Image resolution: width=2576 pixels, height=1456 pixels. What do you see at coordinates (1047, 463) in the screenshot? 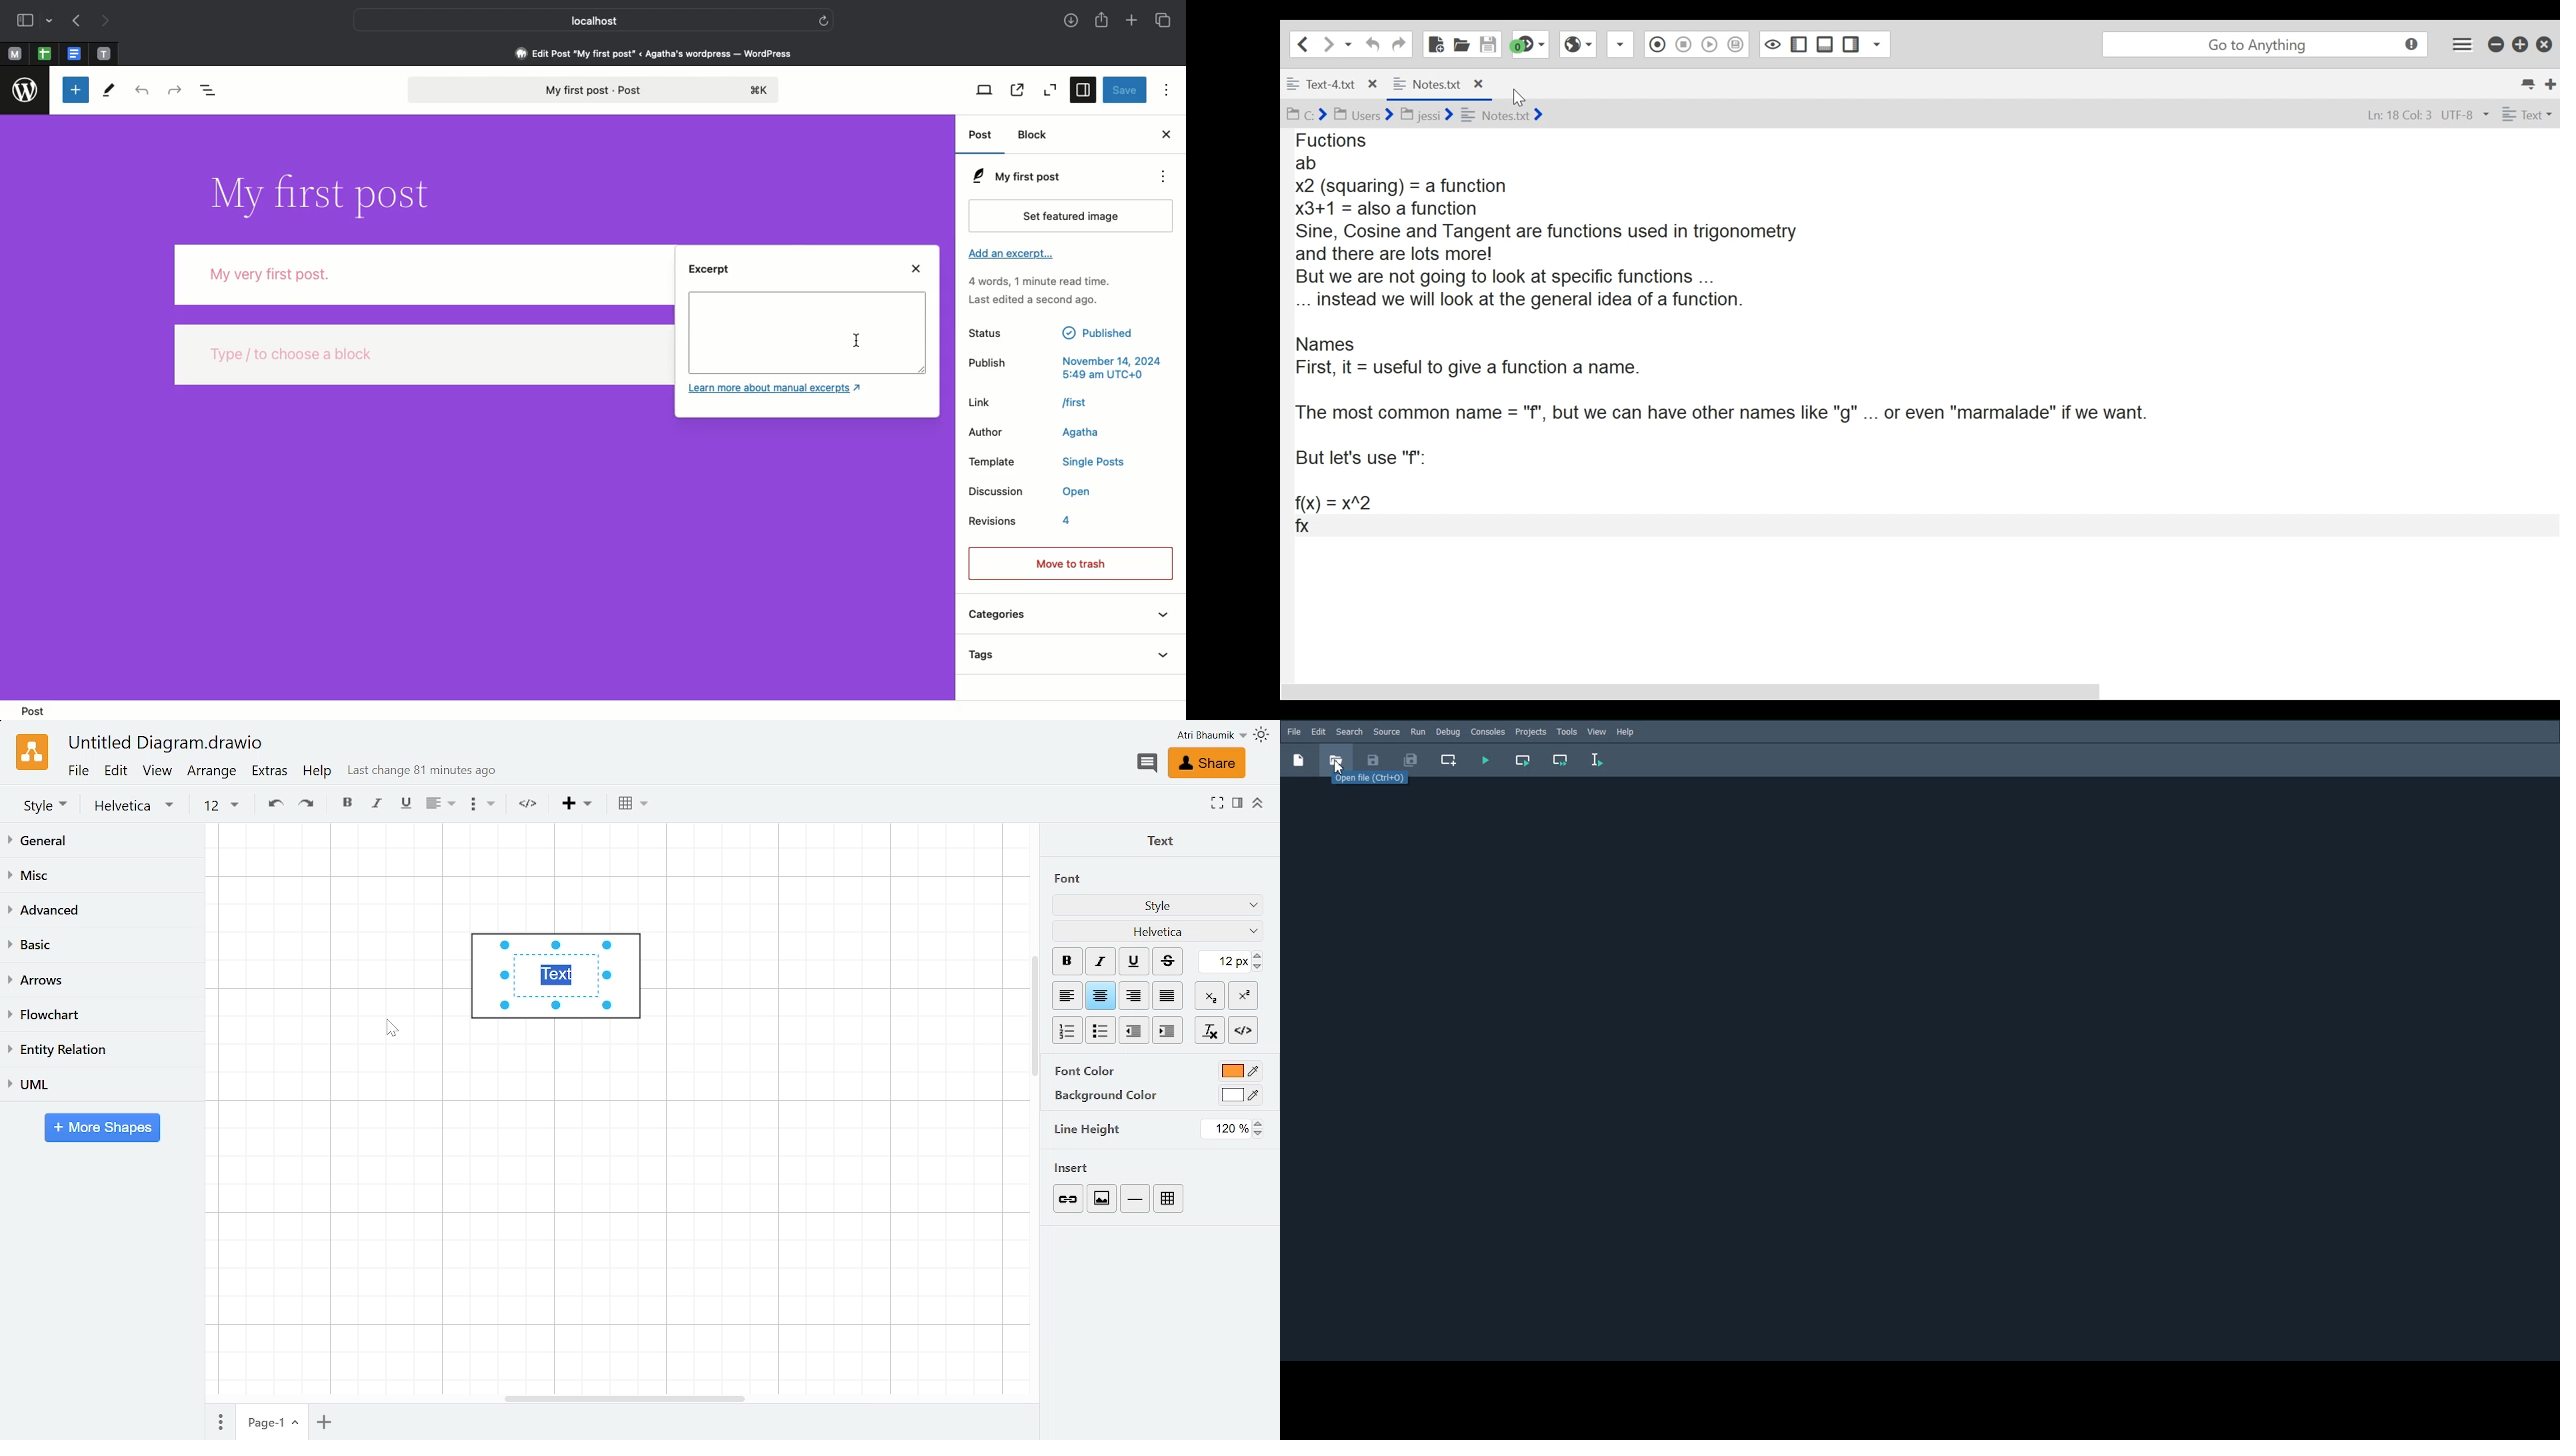
I see `Template` at bounding box center [1047, 463].